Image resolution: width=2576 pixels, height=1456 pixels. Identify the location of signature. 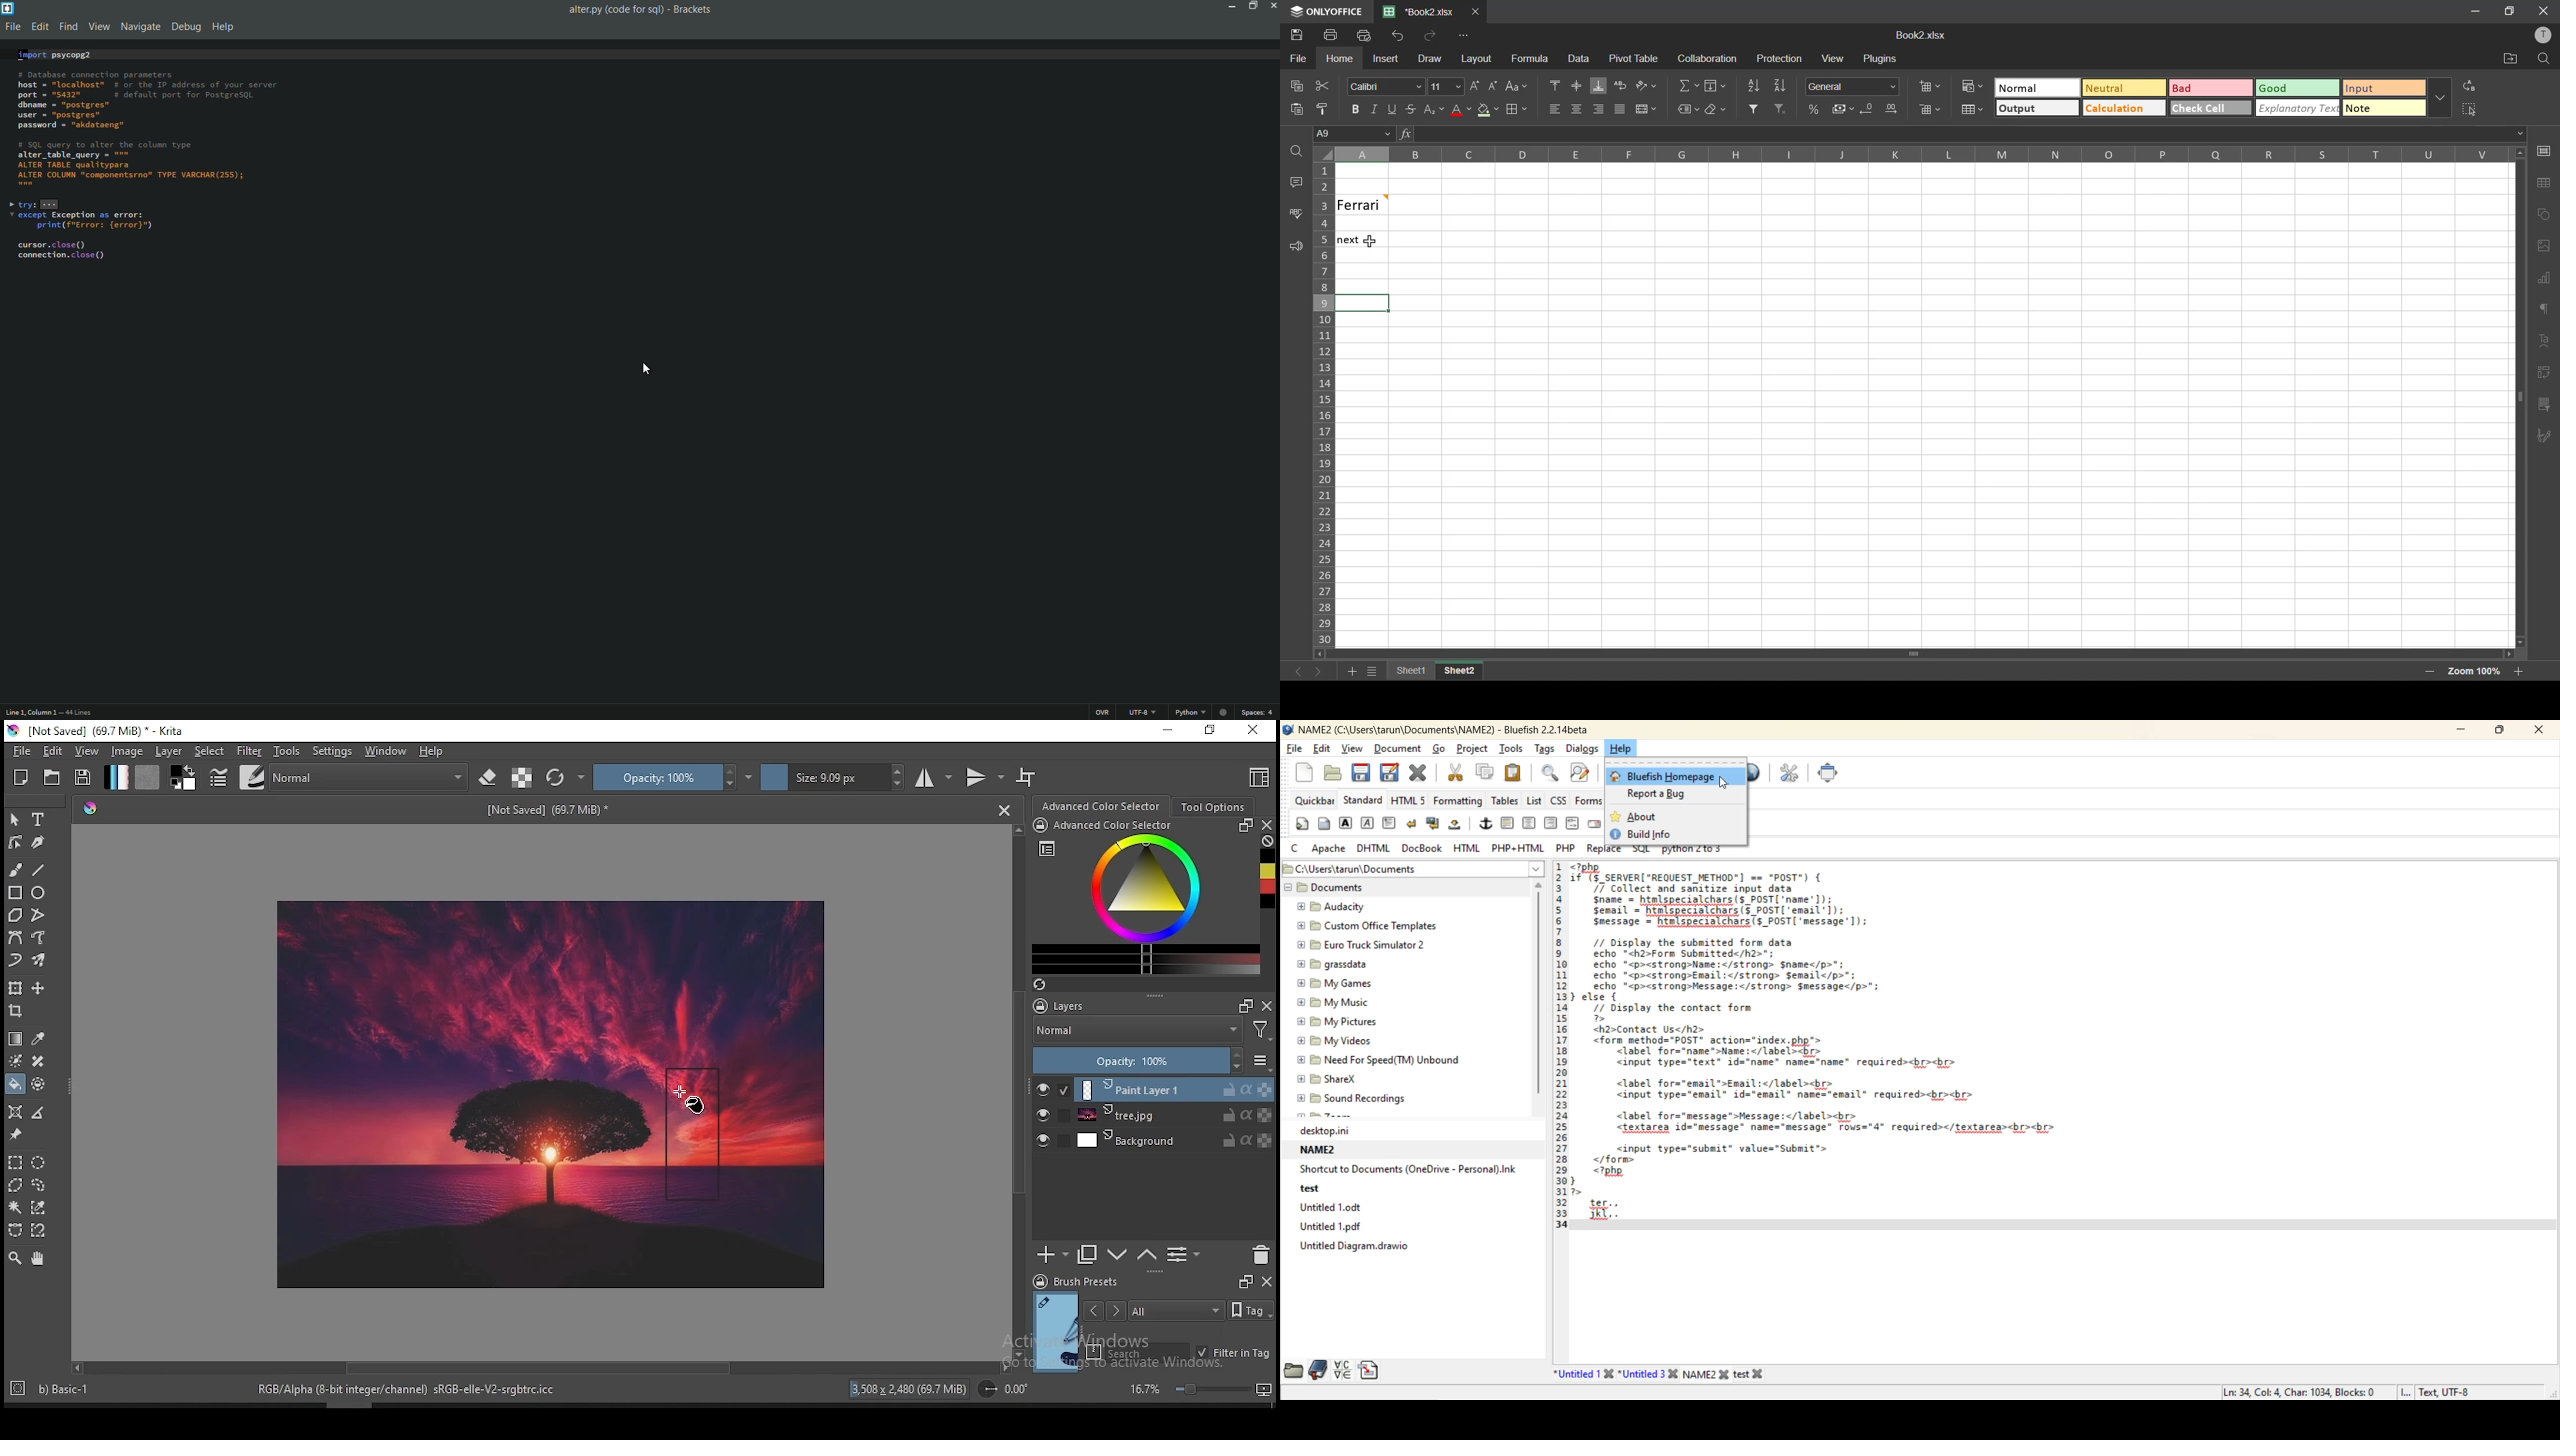
(2545, 437).